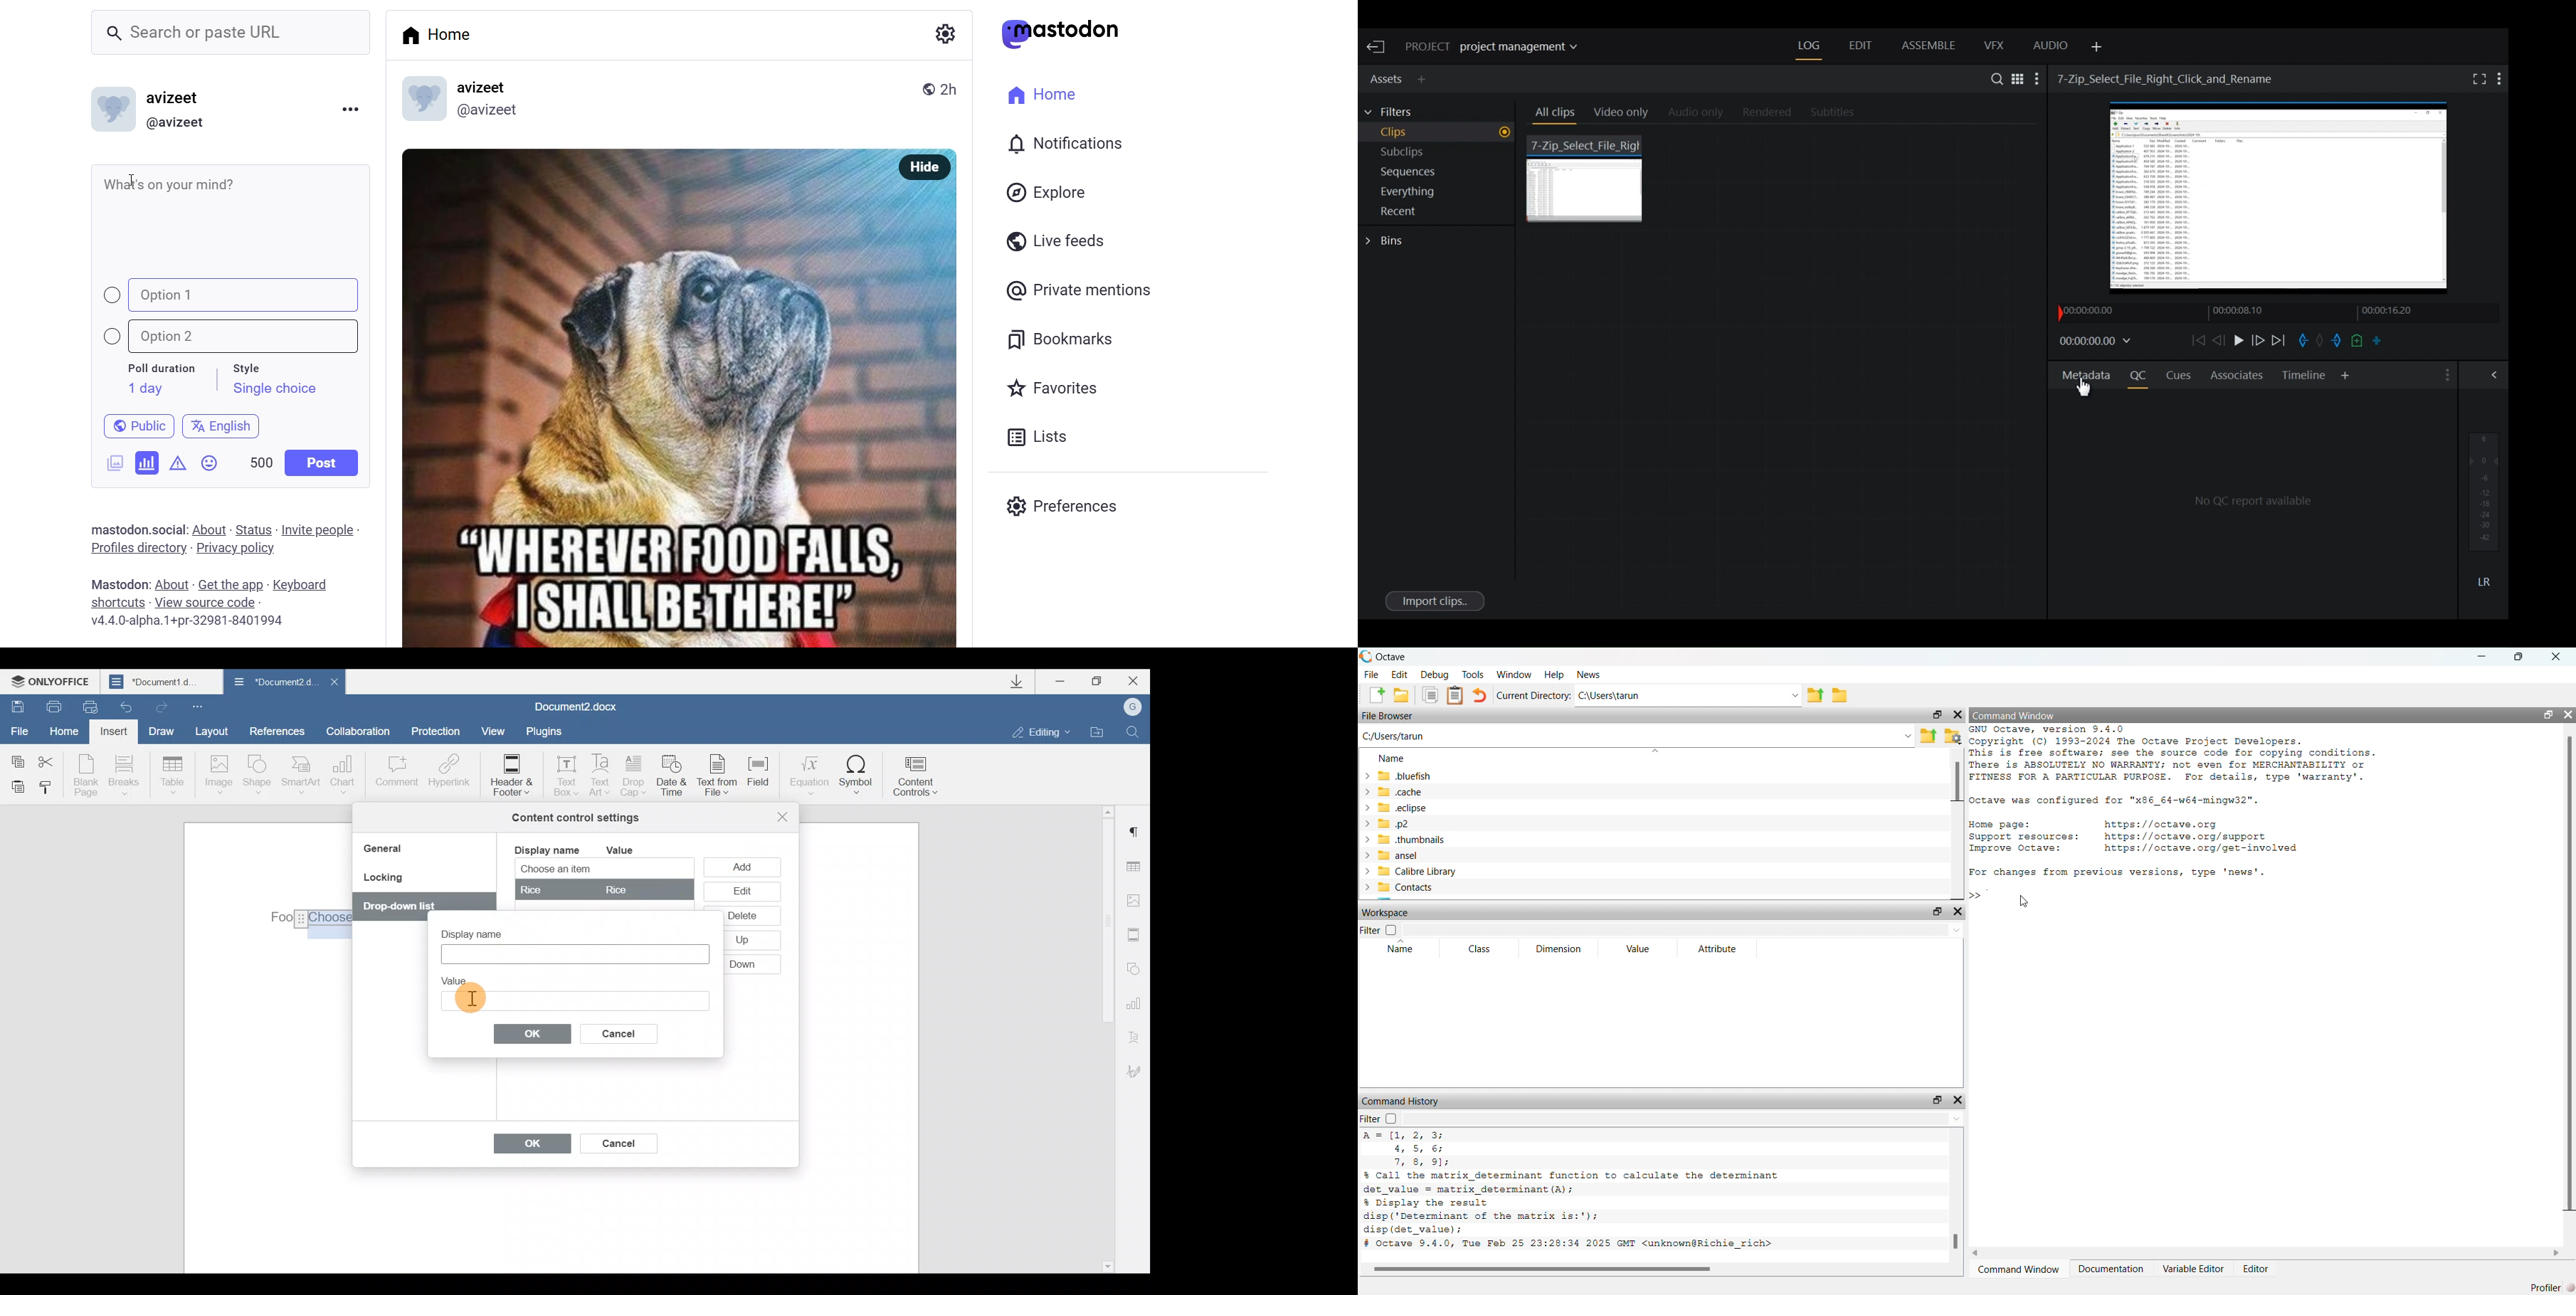  Describe the element at coordinates (546, 849) in the screenshot. I see `Display name` at that location.